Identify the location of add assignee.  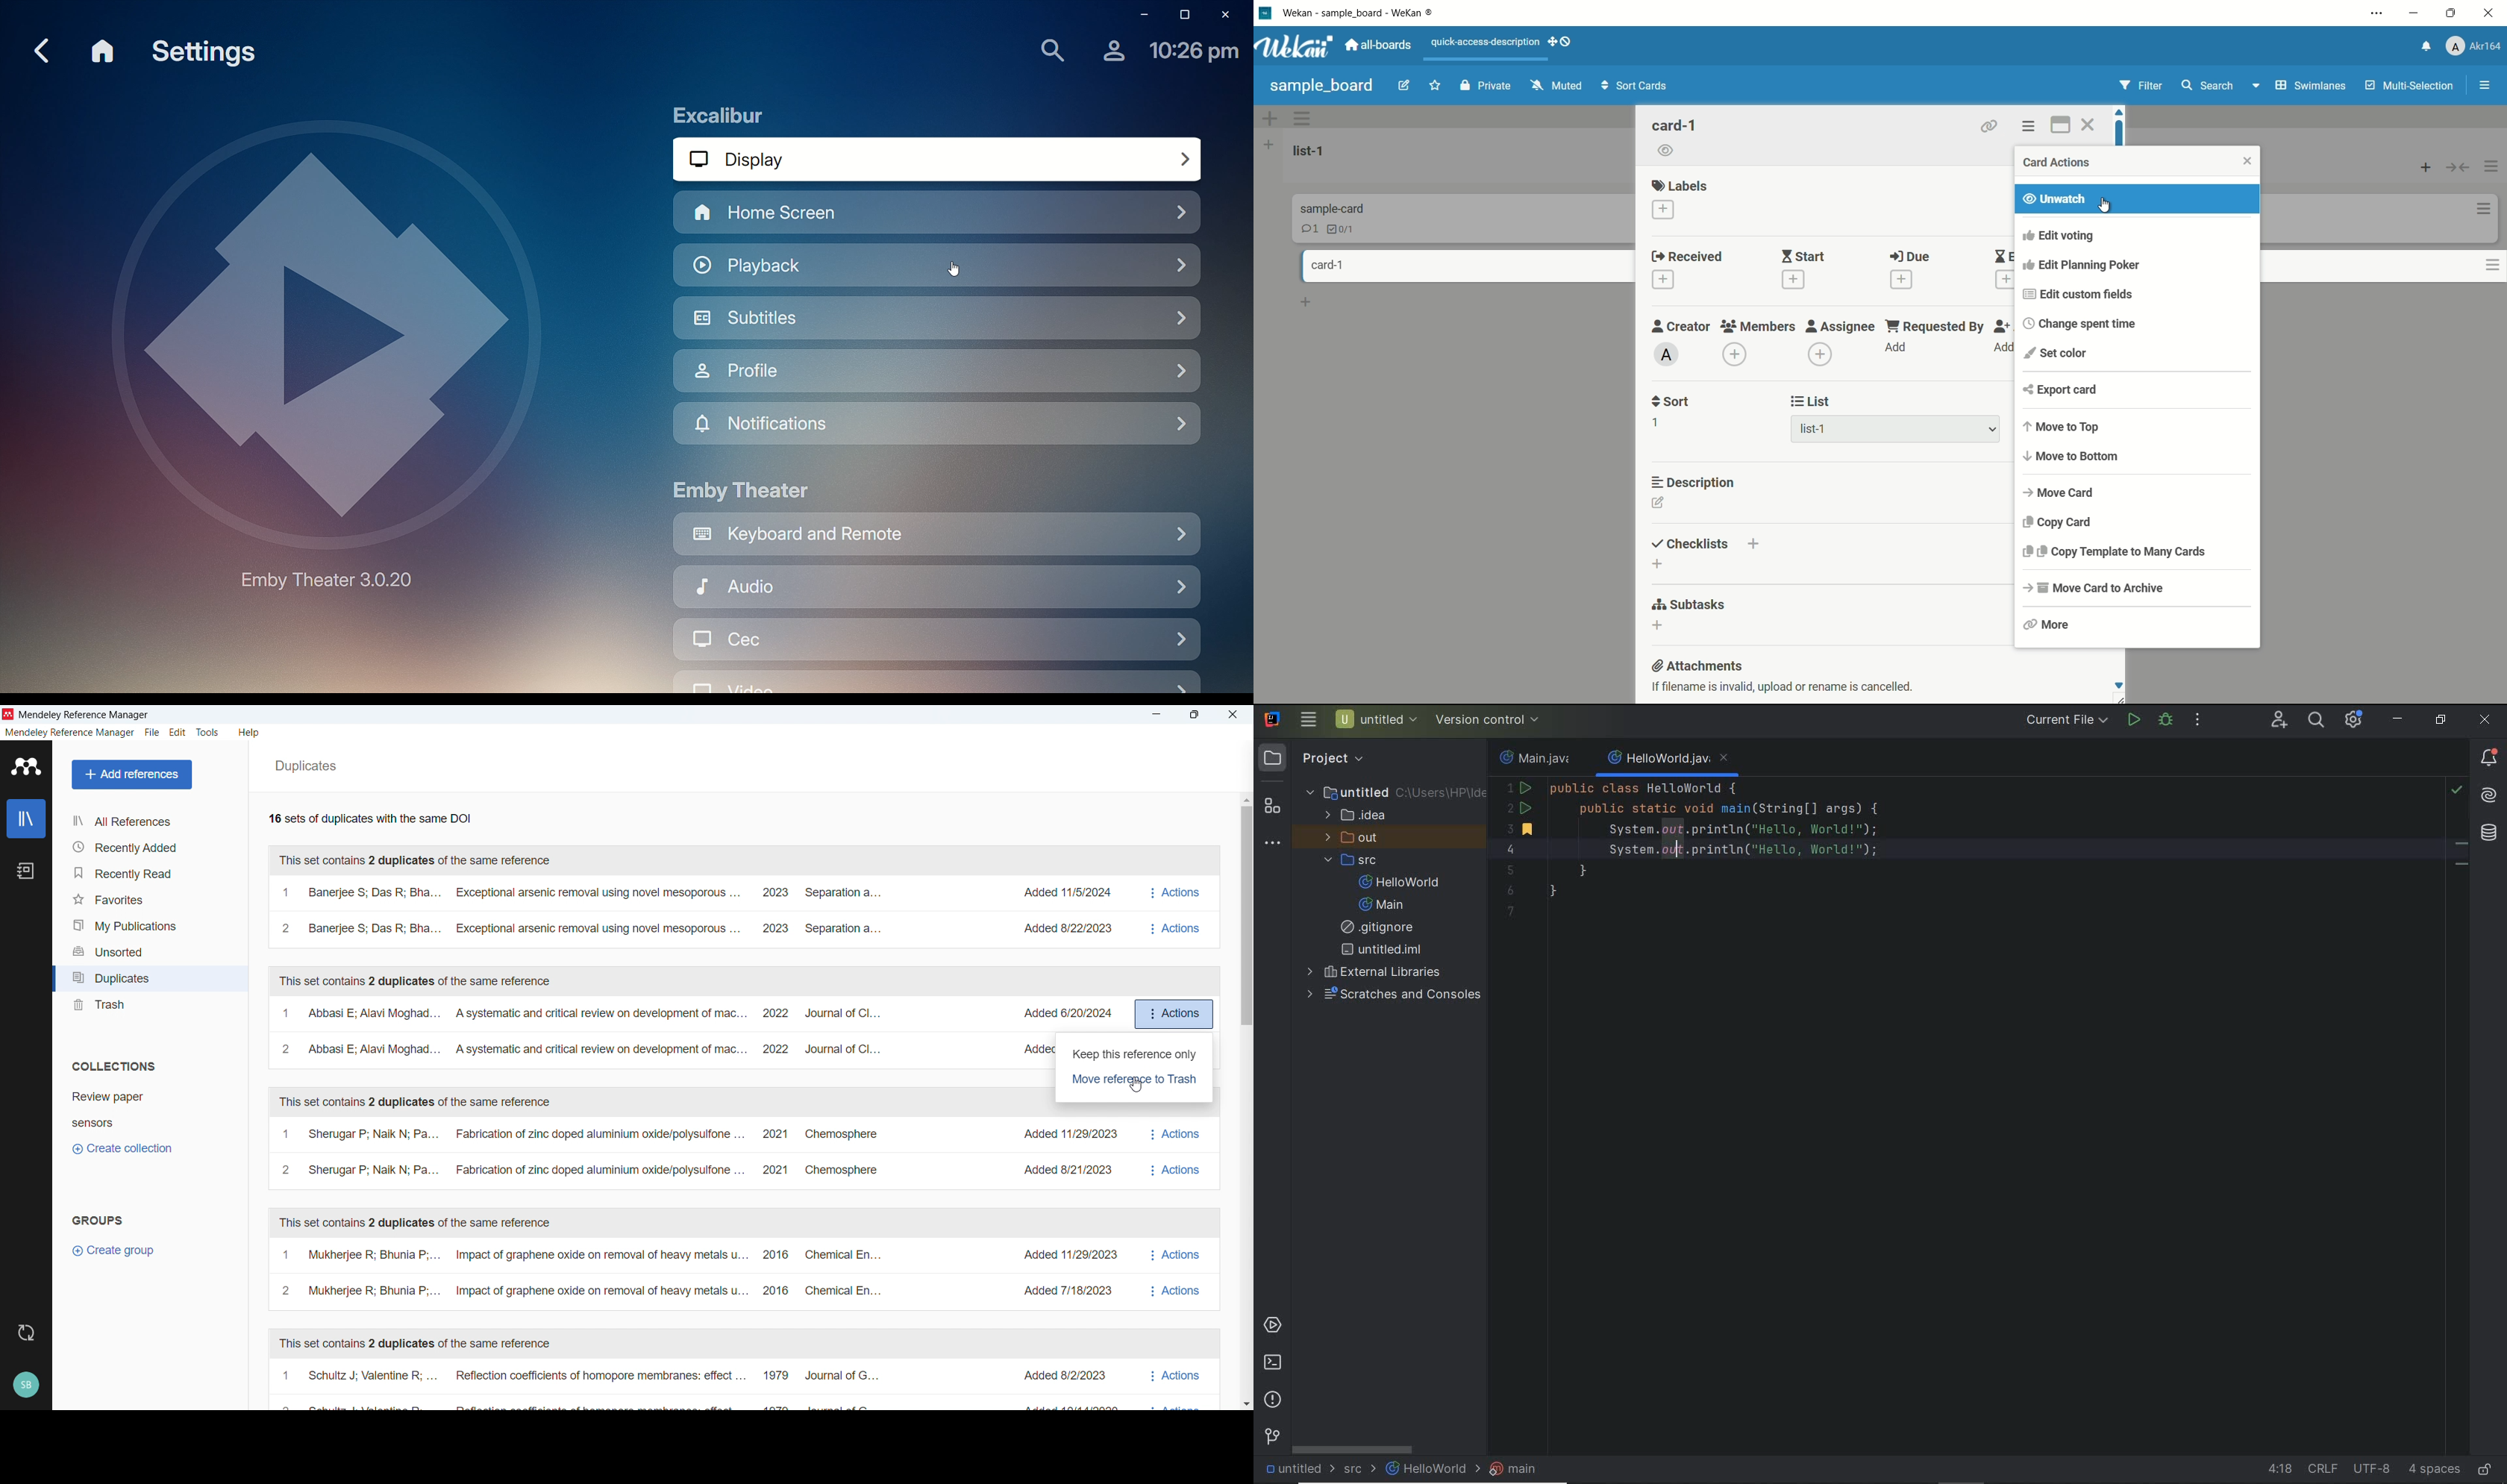
(1821, 355).